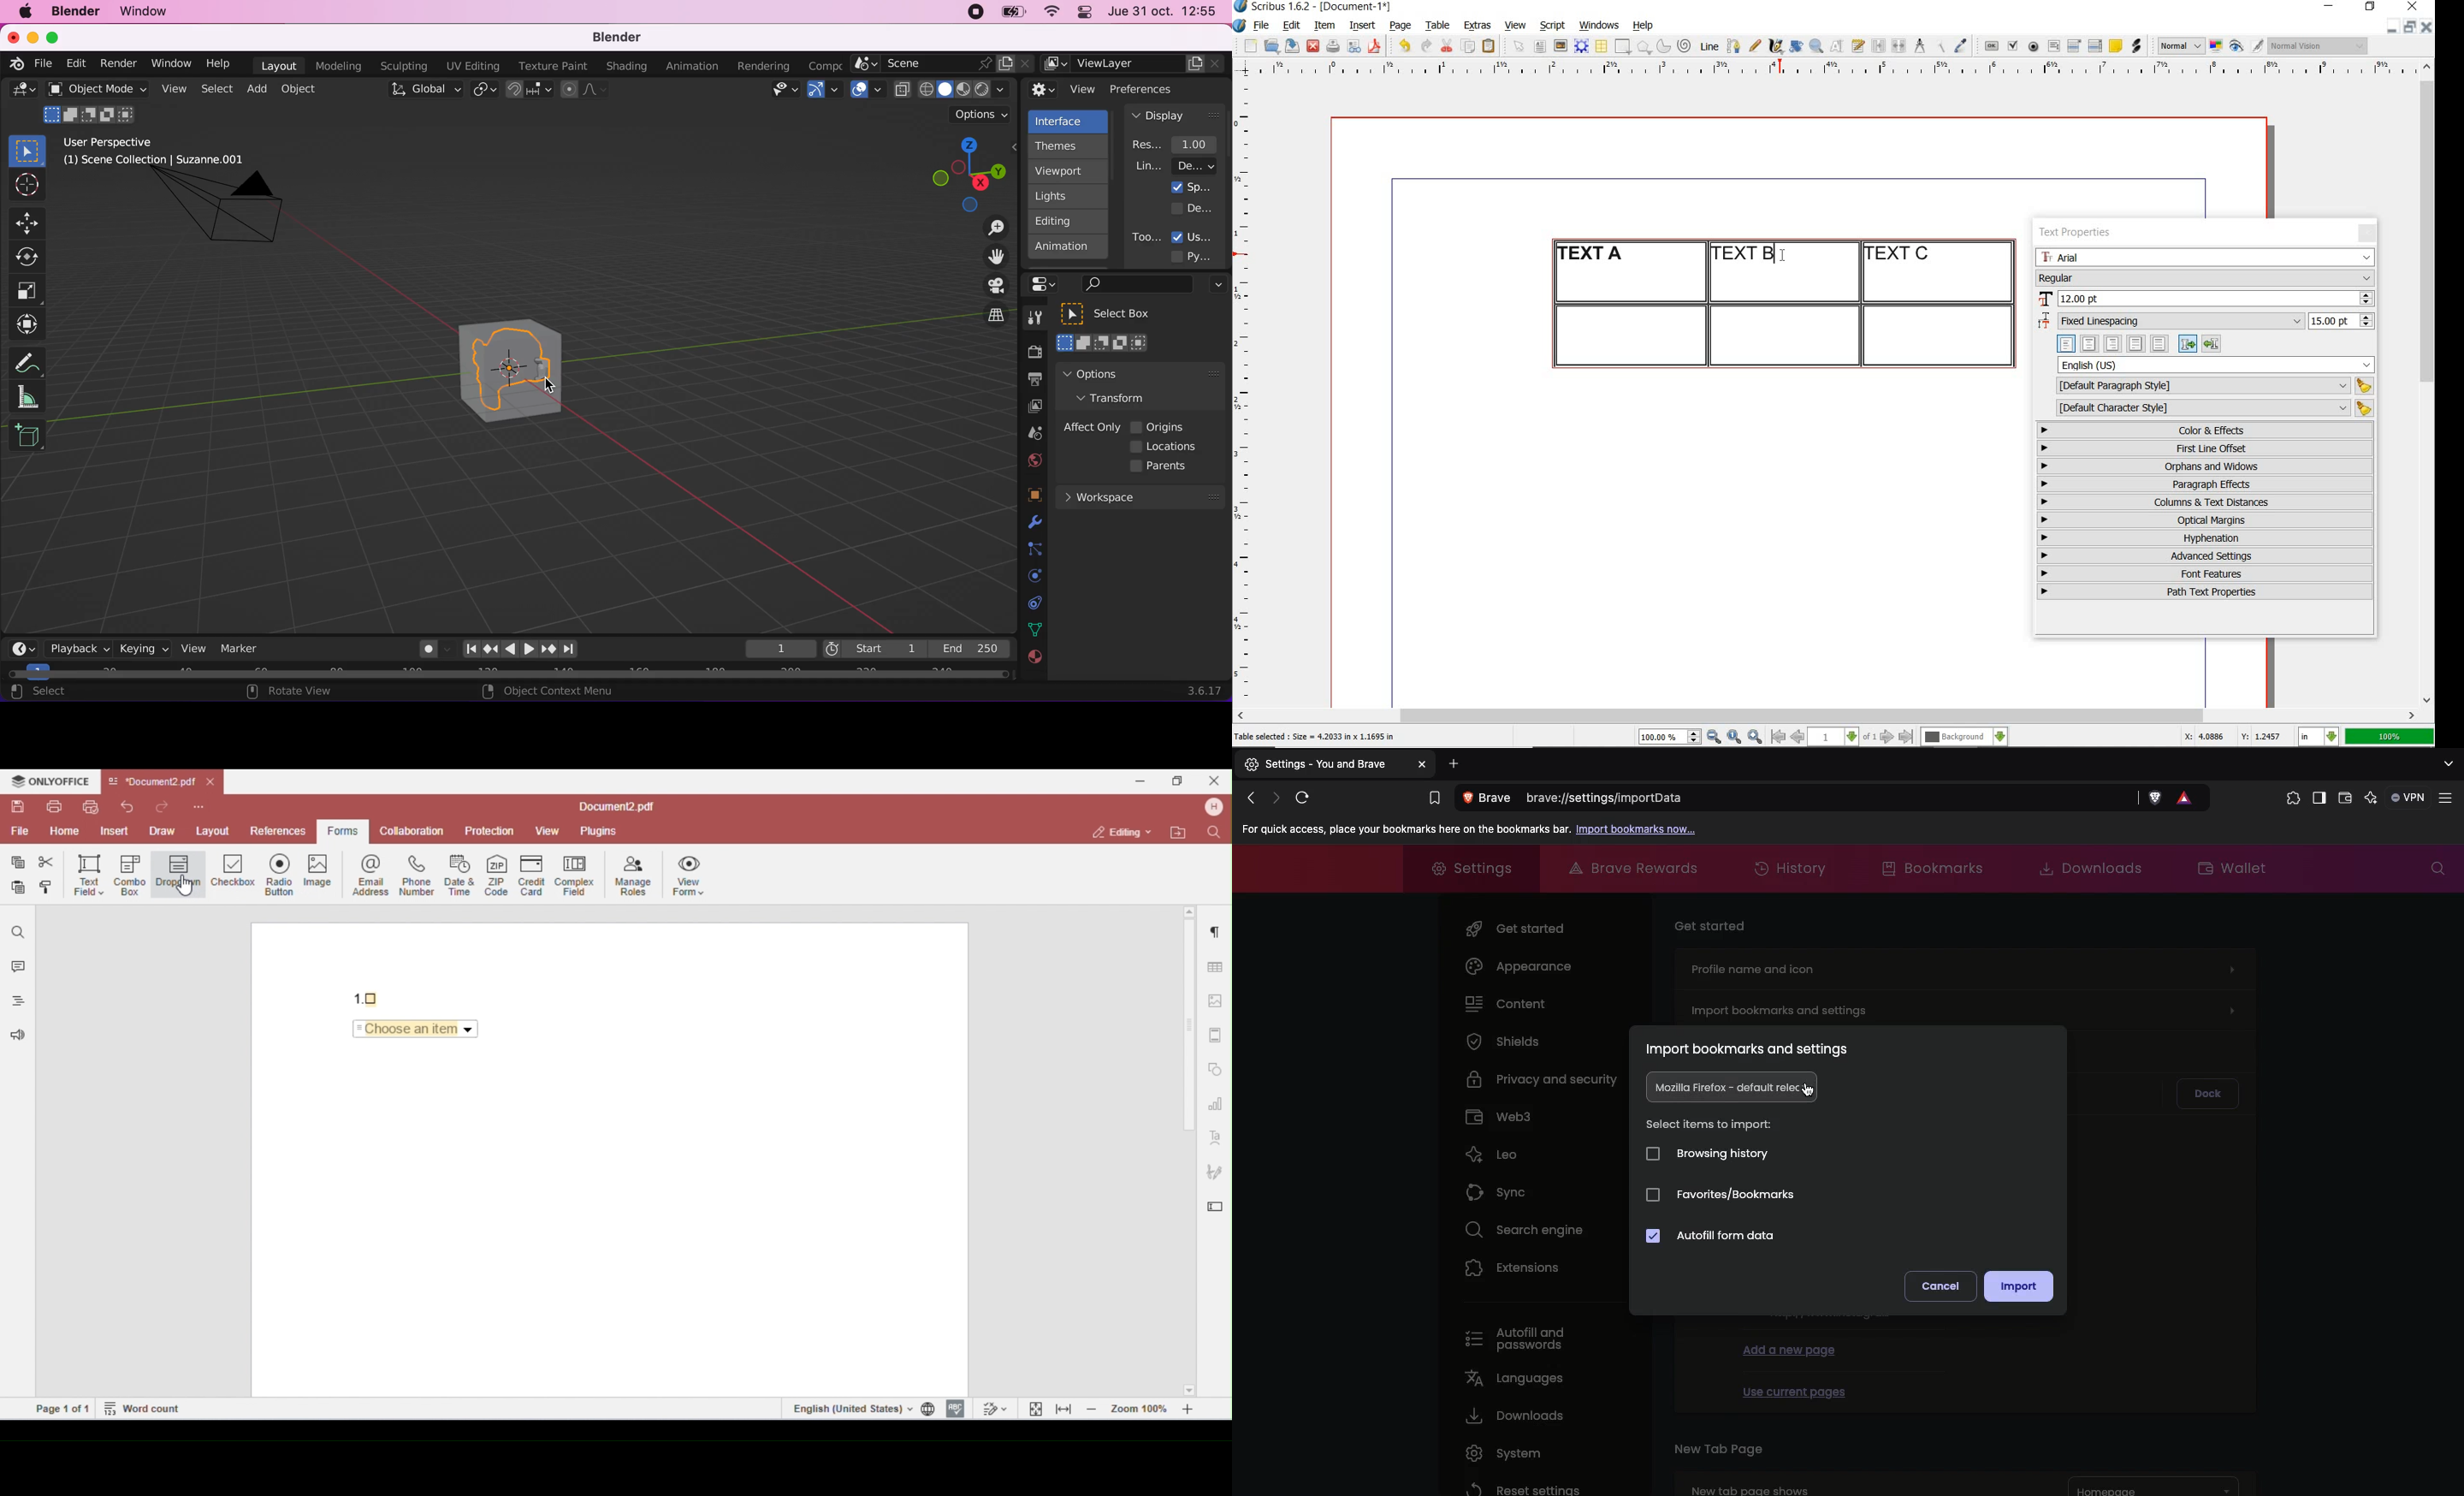 Image resolution: width=2464 pixels, height=1512 pixels. Describe the element at coordinates (2205, 573) in the screenshot. I see `font features` at that location.